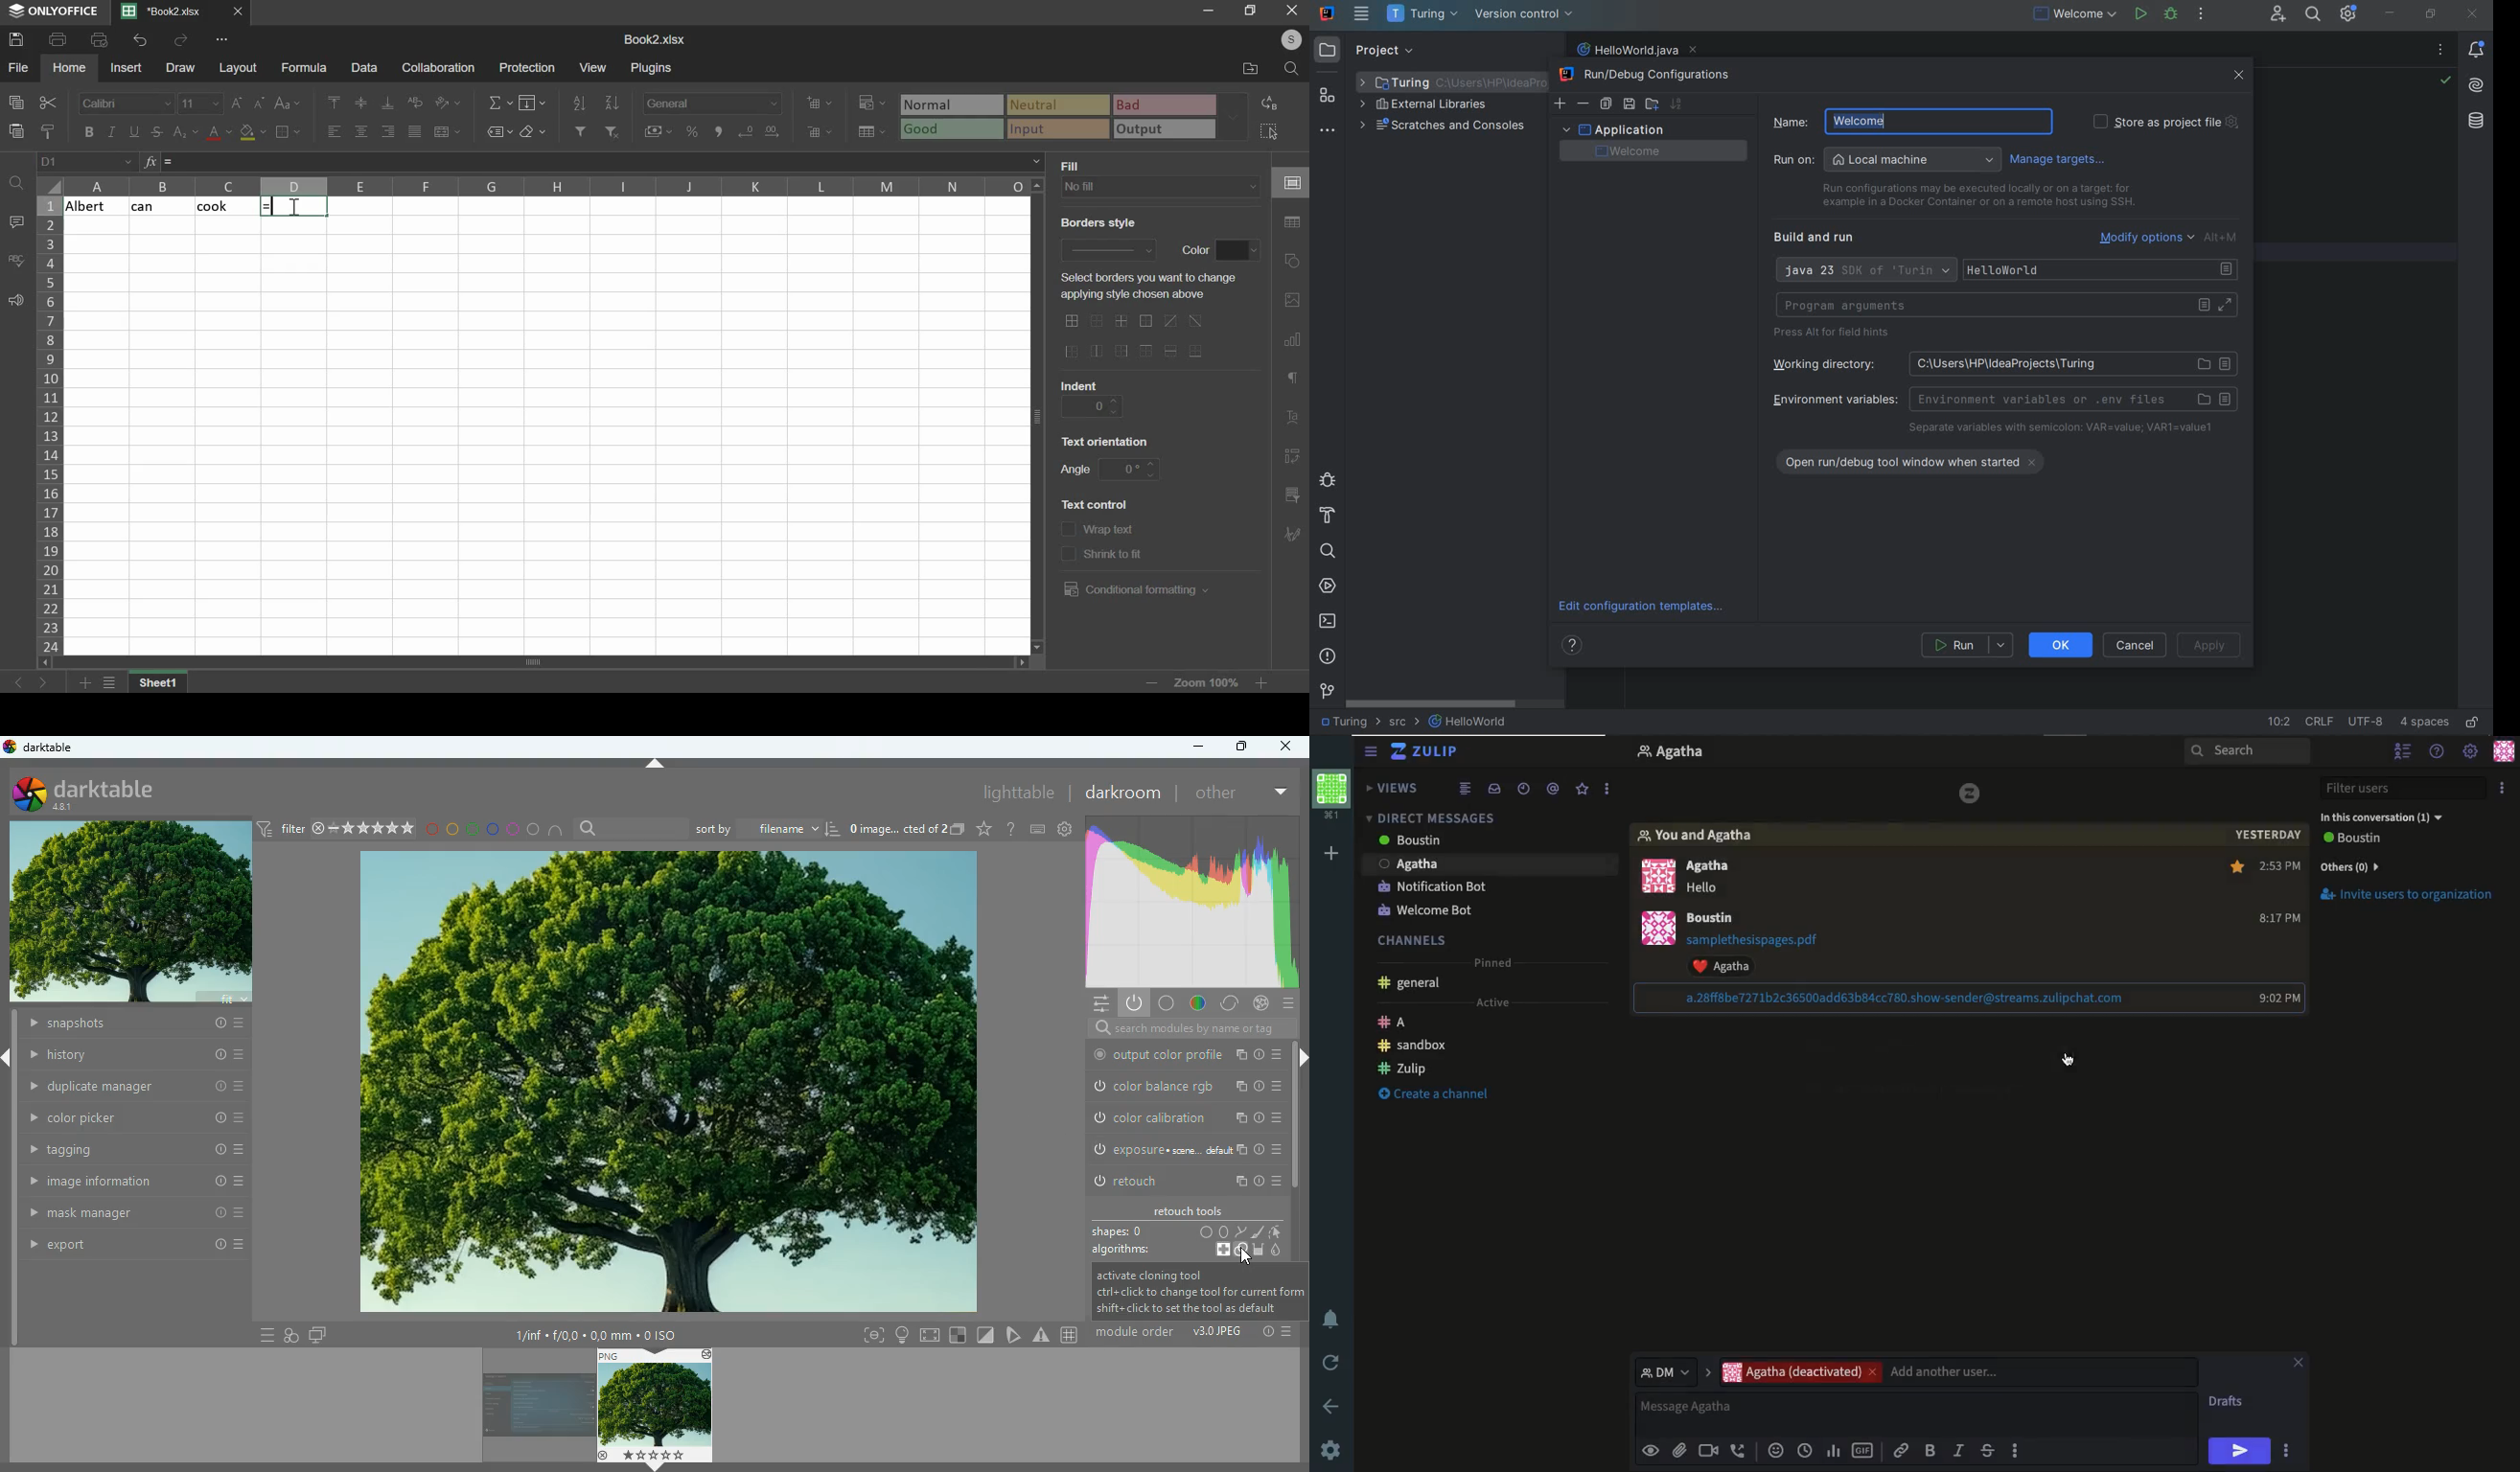  Describe the element at coordinates (1808, 1450) in the screenshot. I see `Add global time` at that location.